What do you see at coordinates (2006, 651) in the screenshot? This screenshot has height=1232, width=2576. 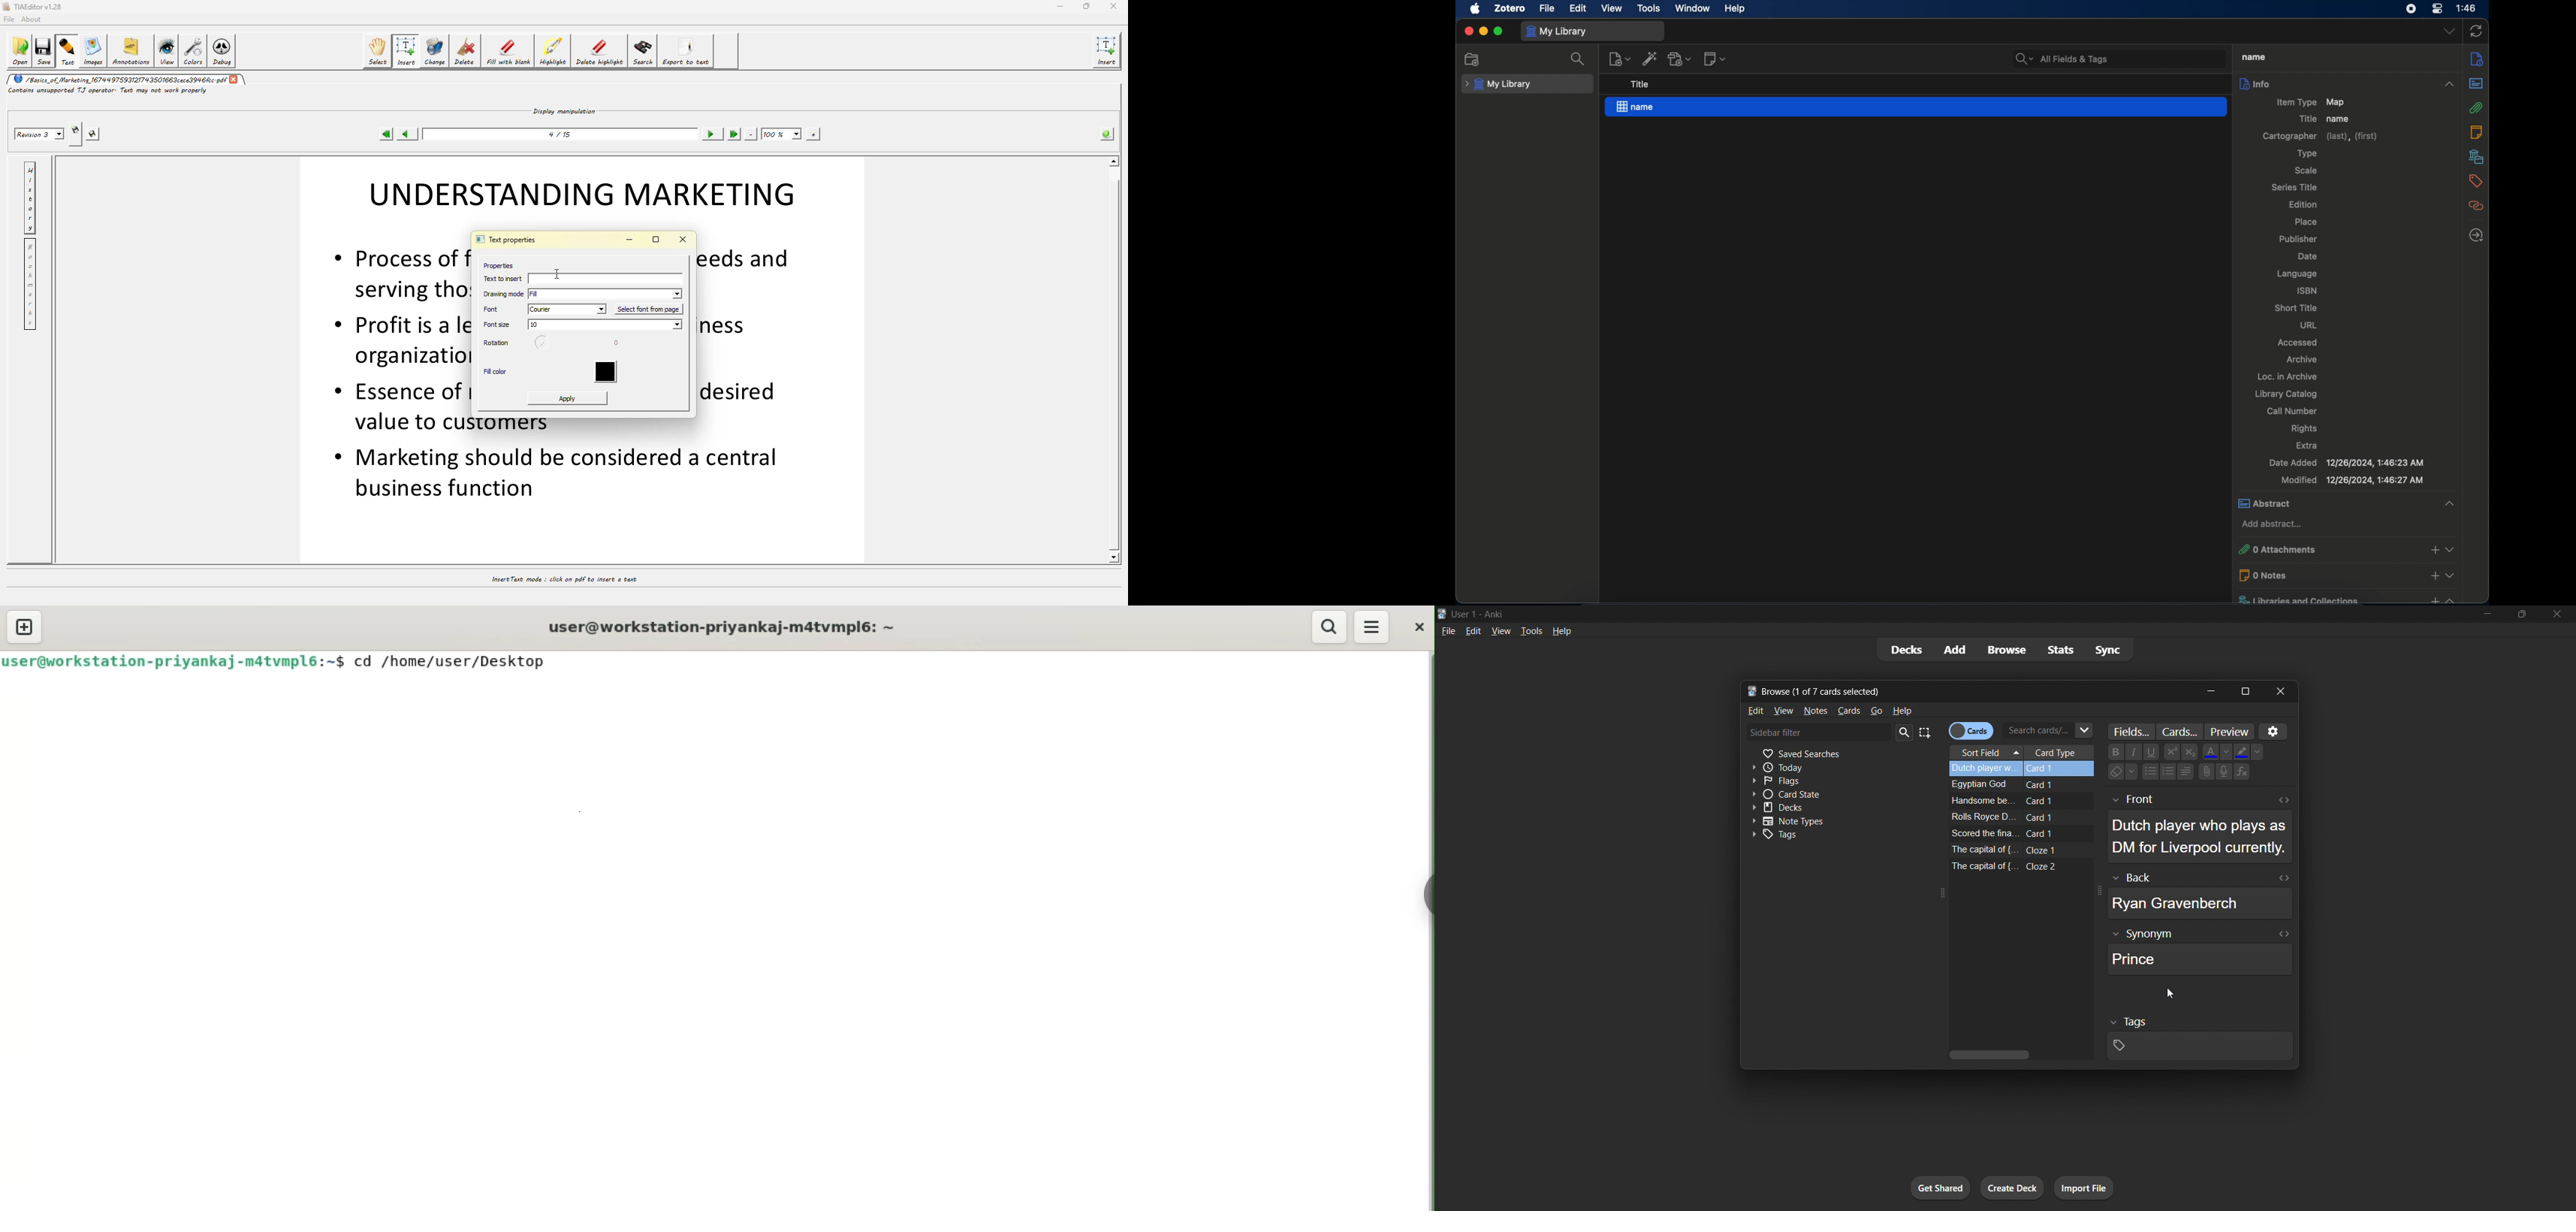 I see `browse` at bounding box center [2006, 651].